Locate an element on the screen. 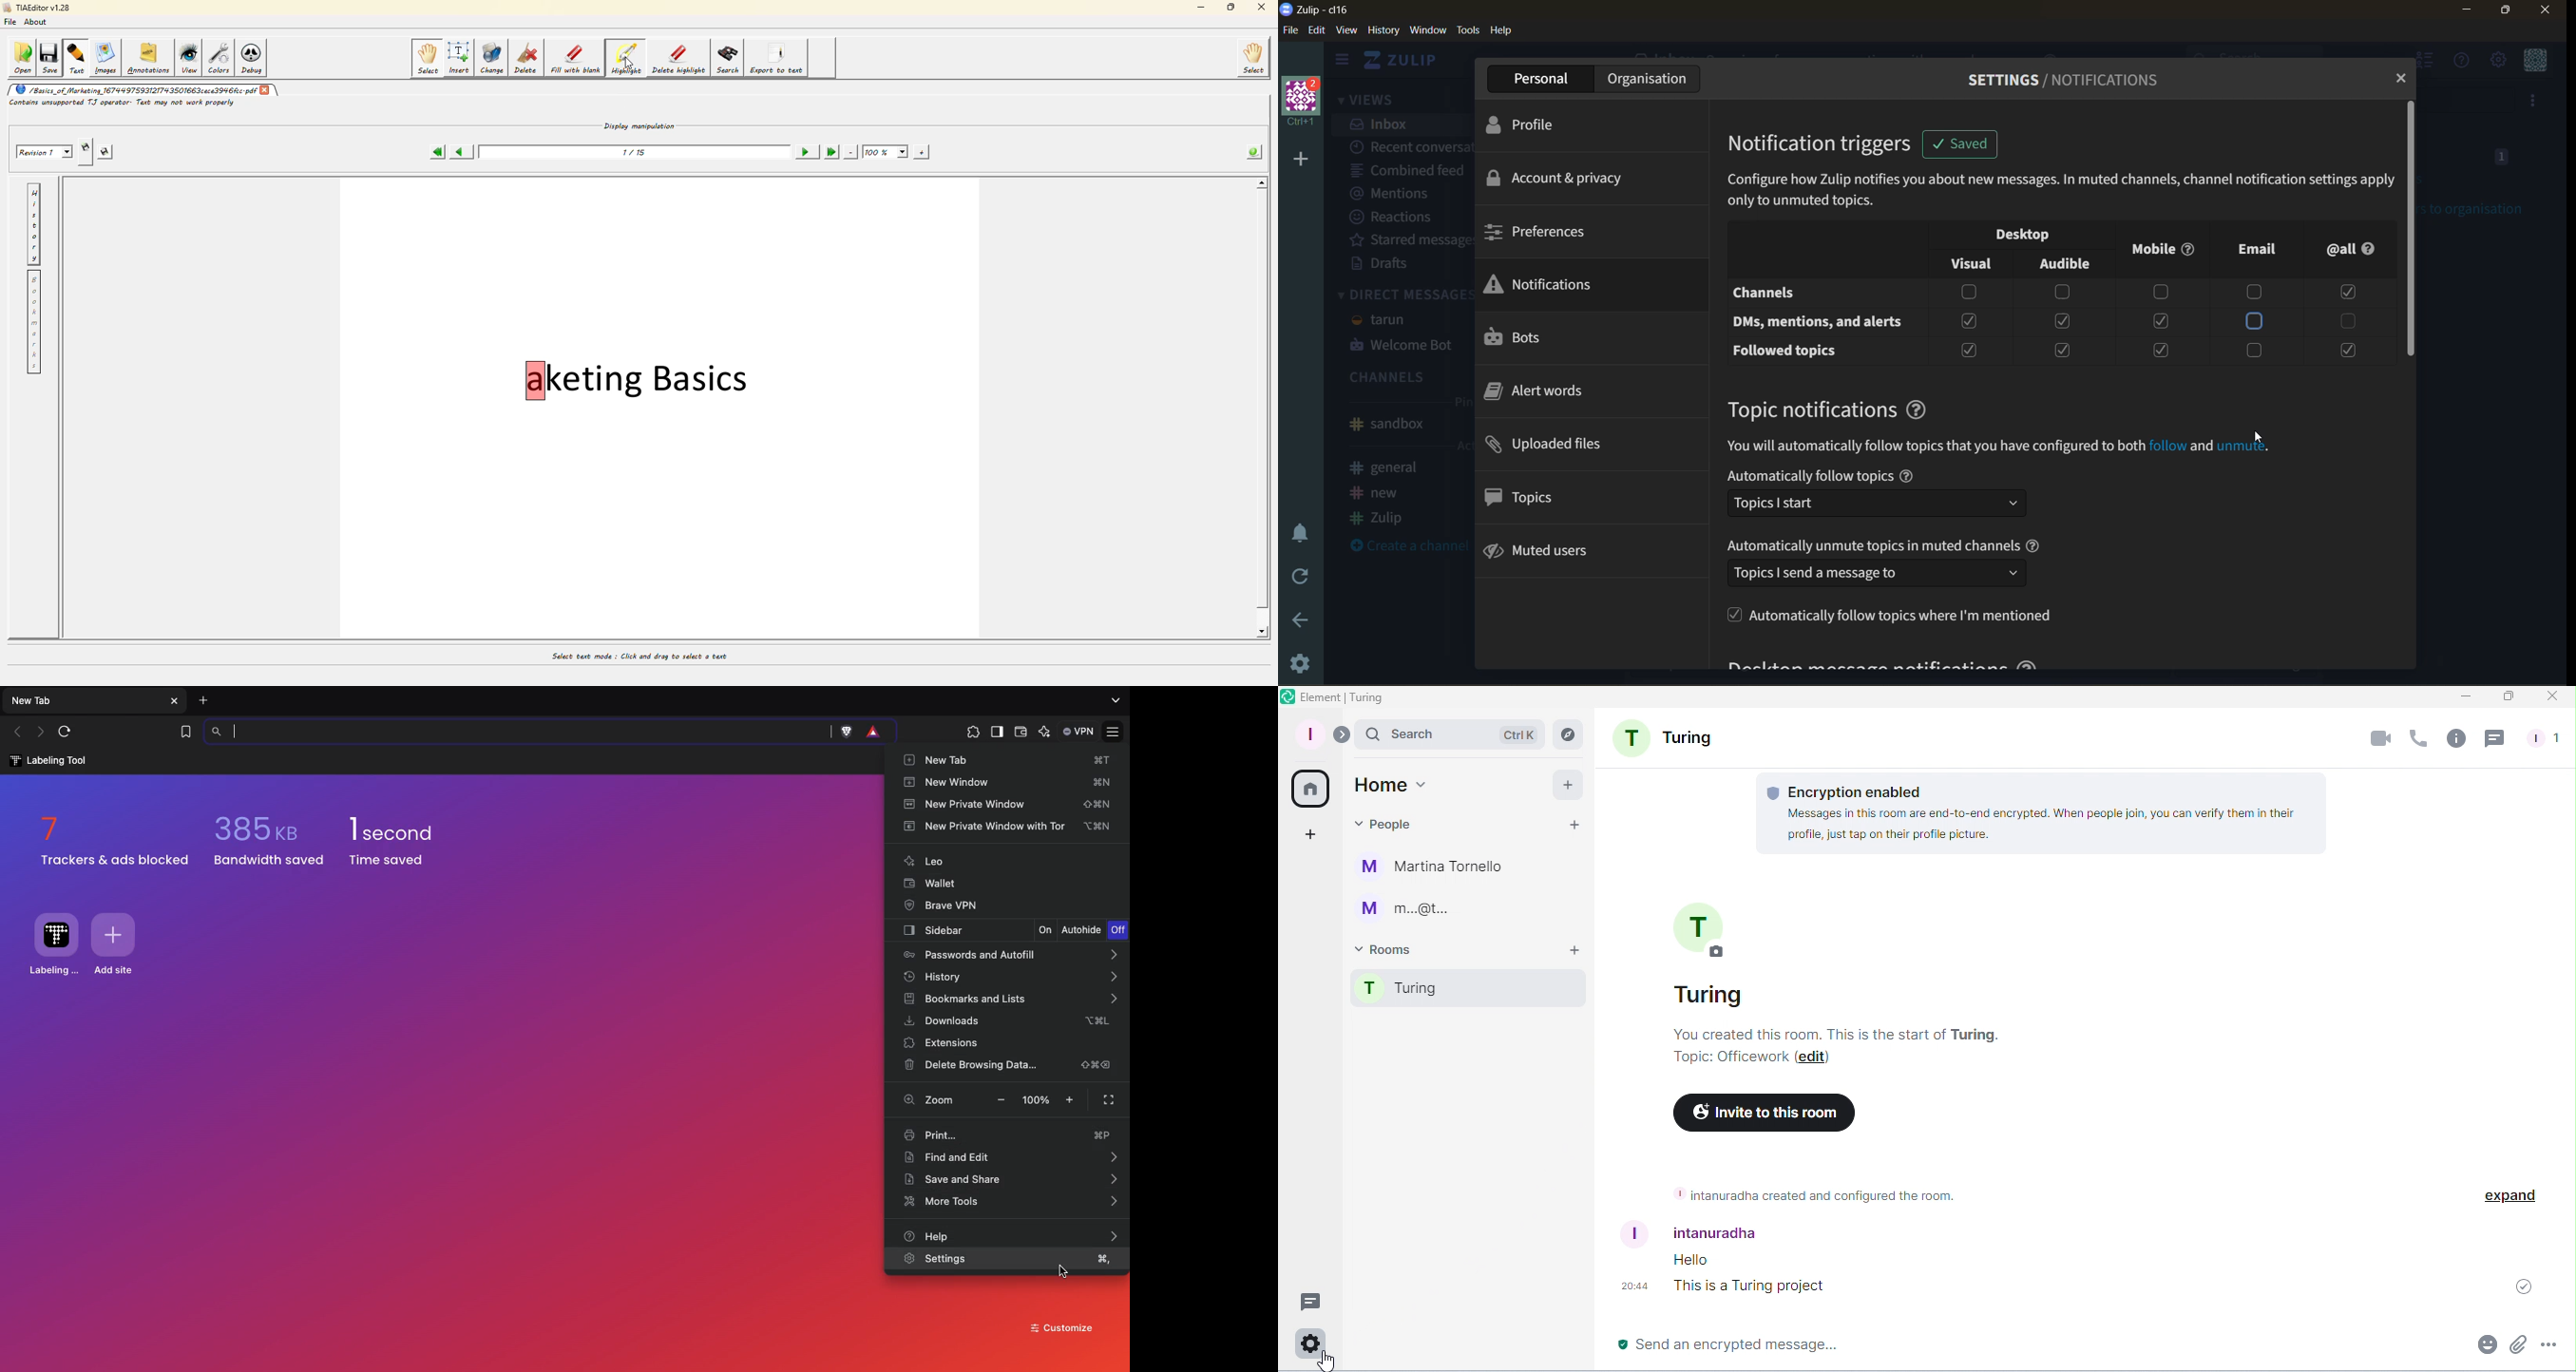 The height and width of the screenshot is (1372, 2576). followed topics is located at coordinates (1784, 350).